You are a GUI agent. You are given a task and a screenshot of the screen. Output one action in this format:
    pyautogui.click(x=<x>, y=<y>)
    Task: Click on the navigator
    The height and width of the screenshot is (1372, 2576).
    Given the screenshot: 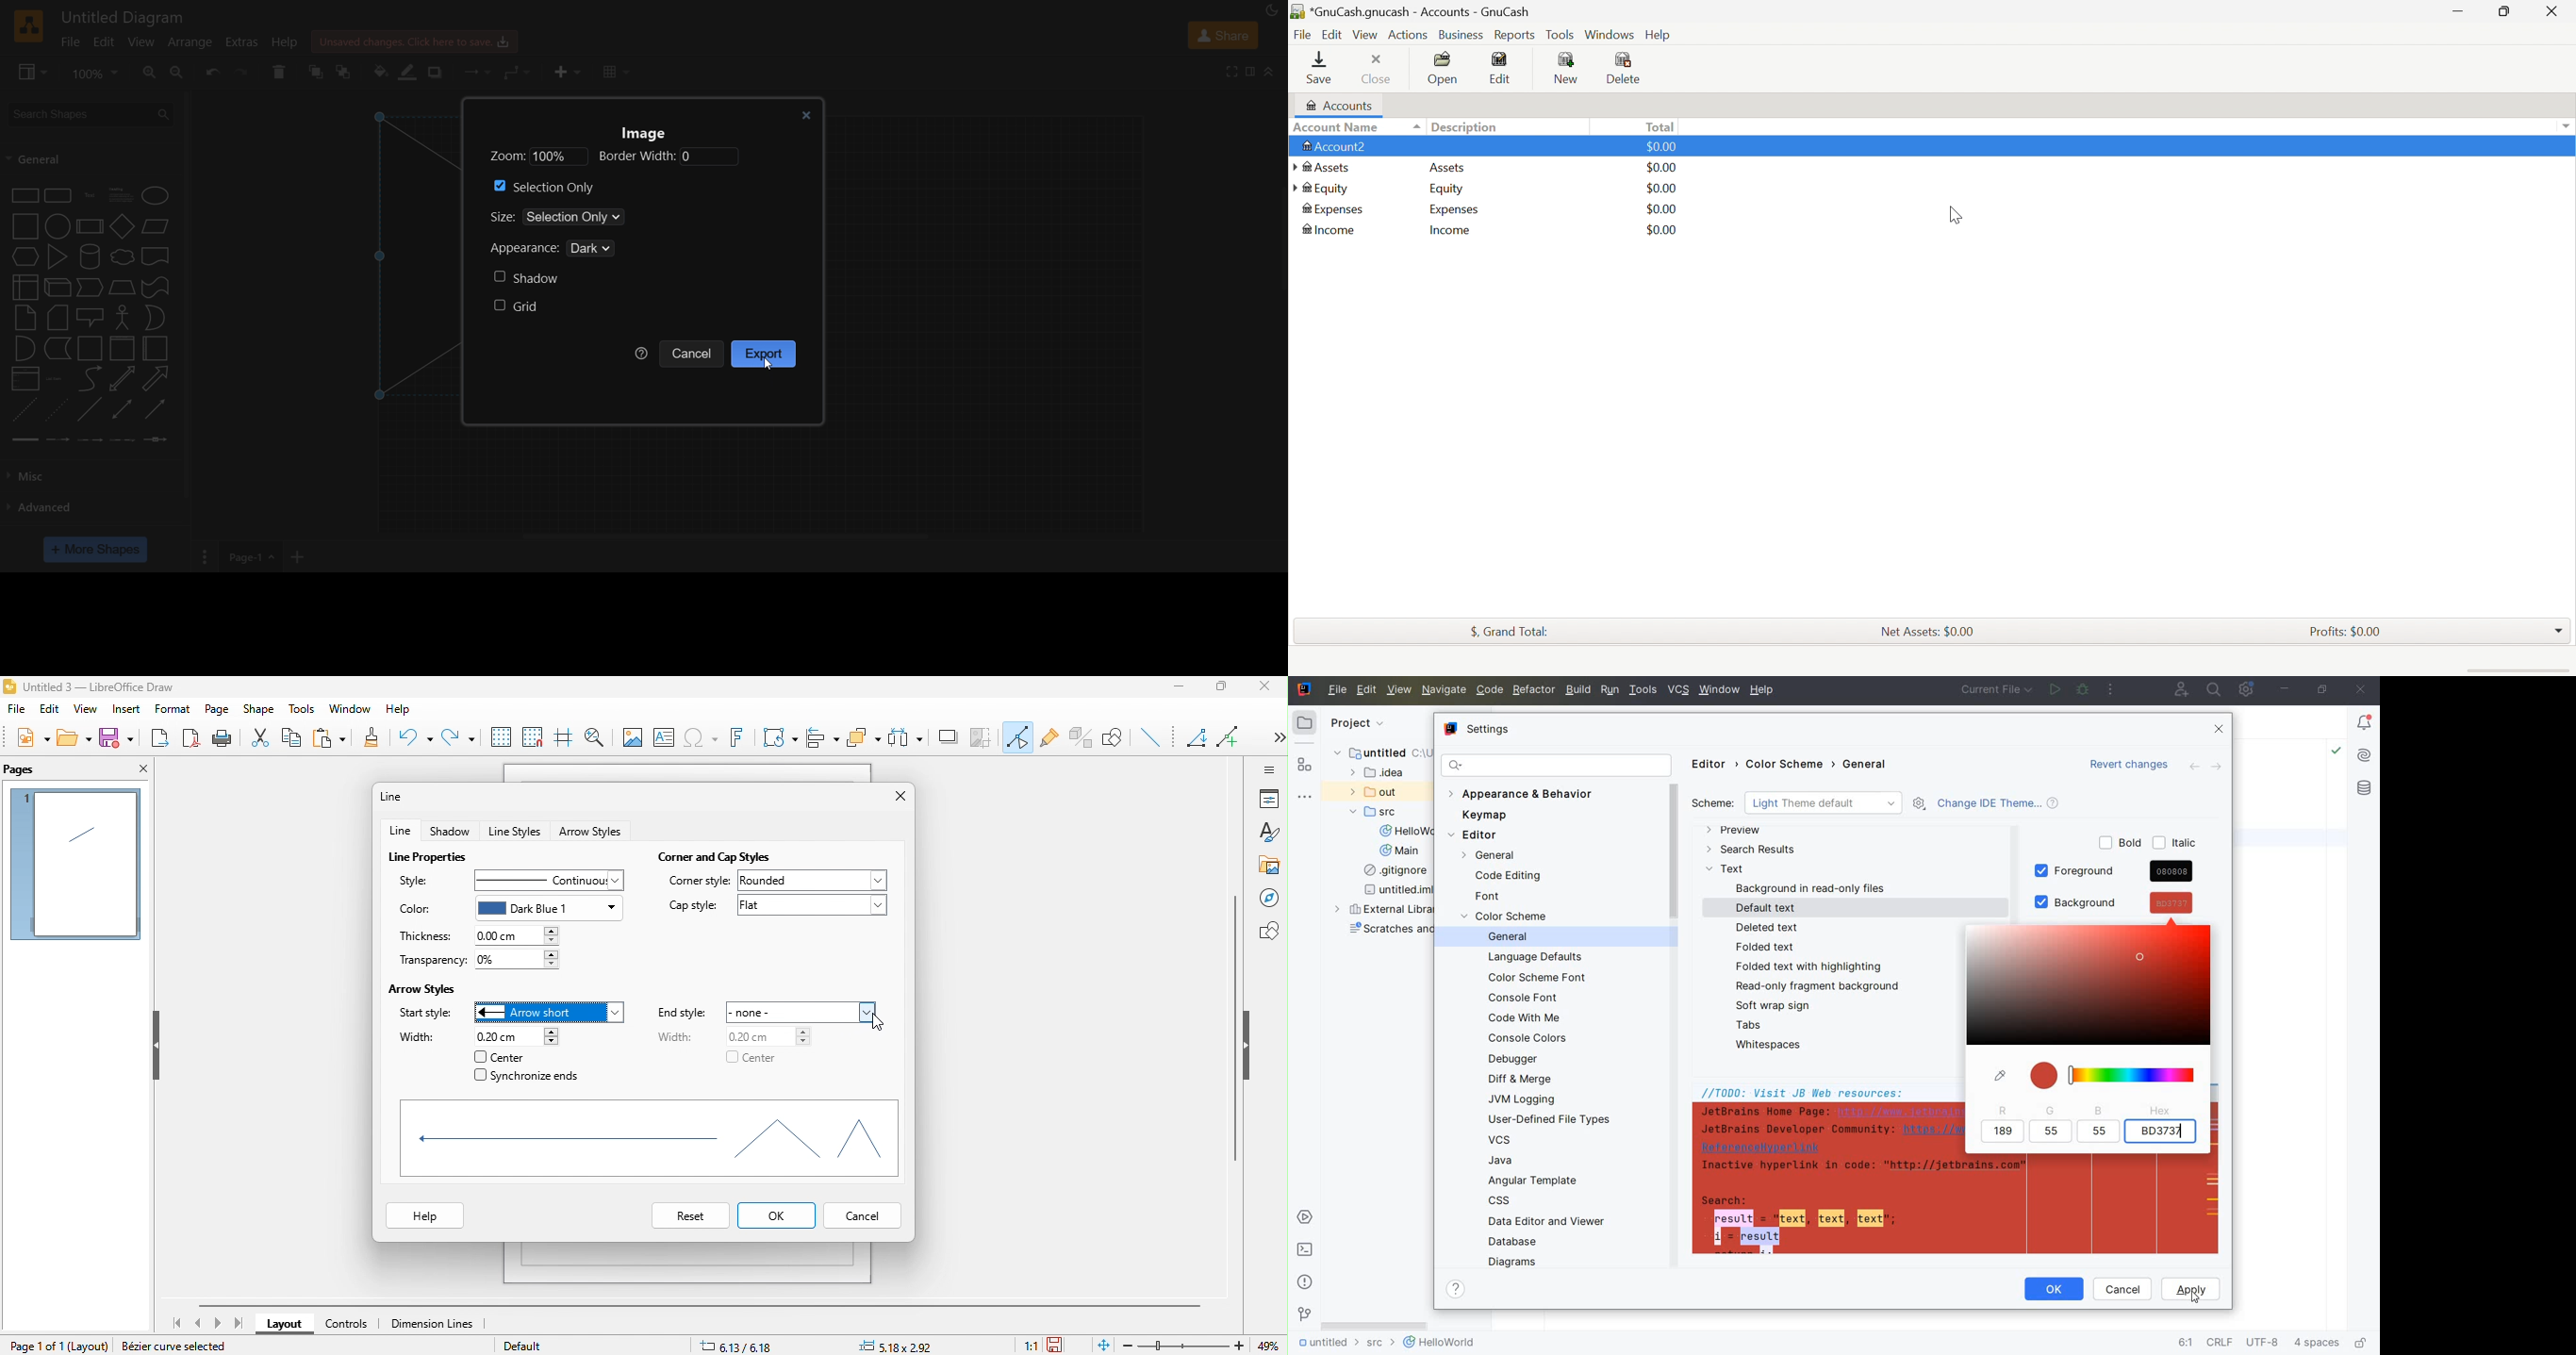 What is the action you would take?
    pyautogui.click(x=1268, y=898)
    